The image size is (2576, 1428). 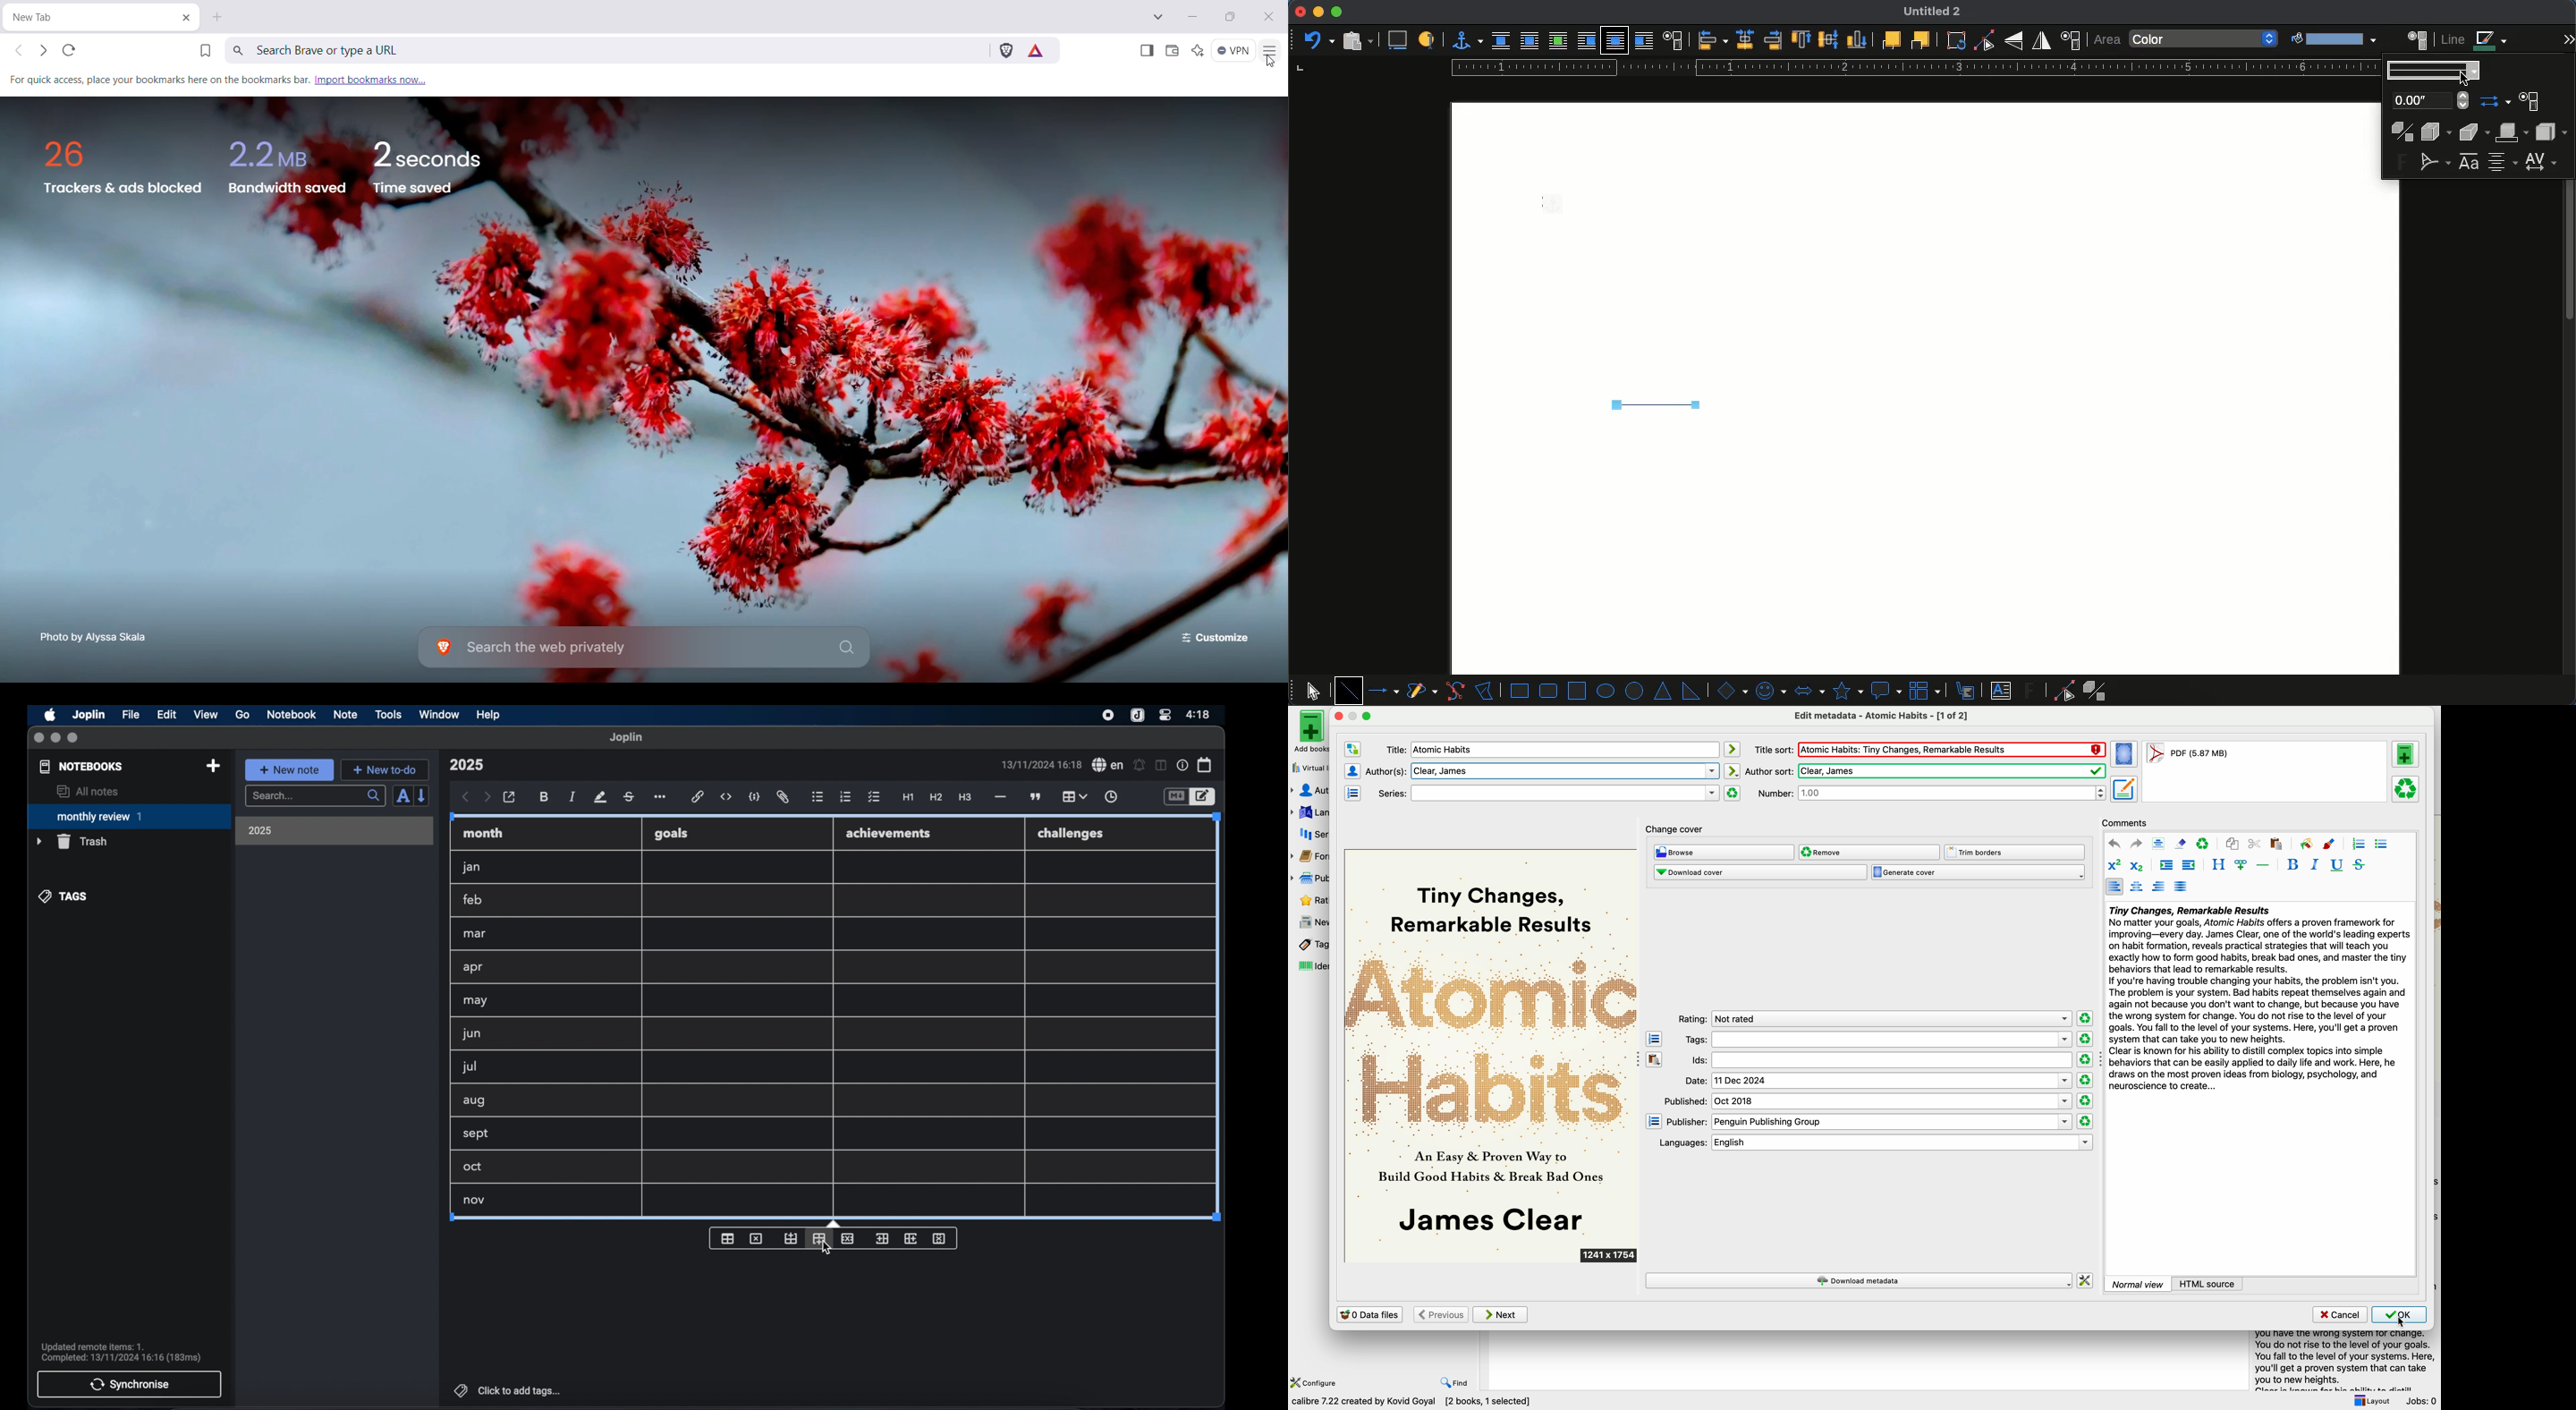 What do you see at coordinates (1072, 834) in the screenshot?
I see `challenges` at bounding box center [1072, 834].